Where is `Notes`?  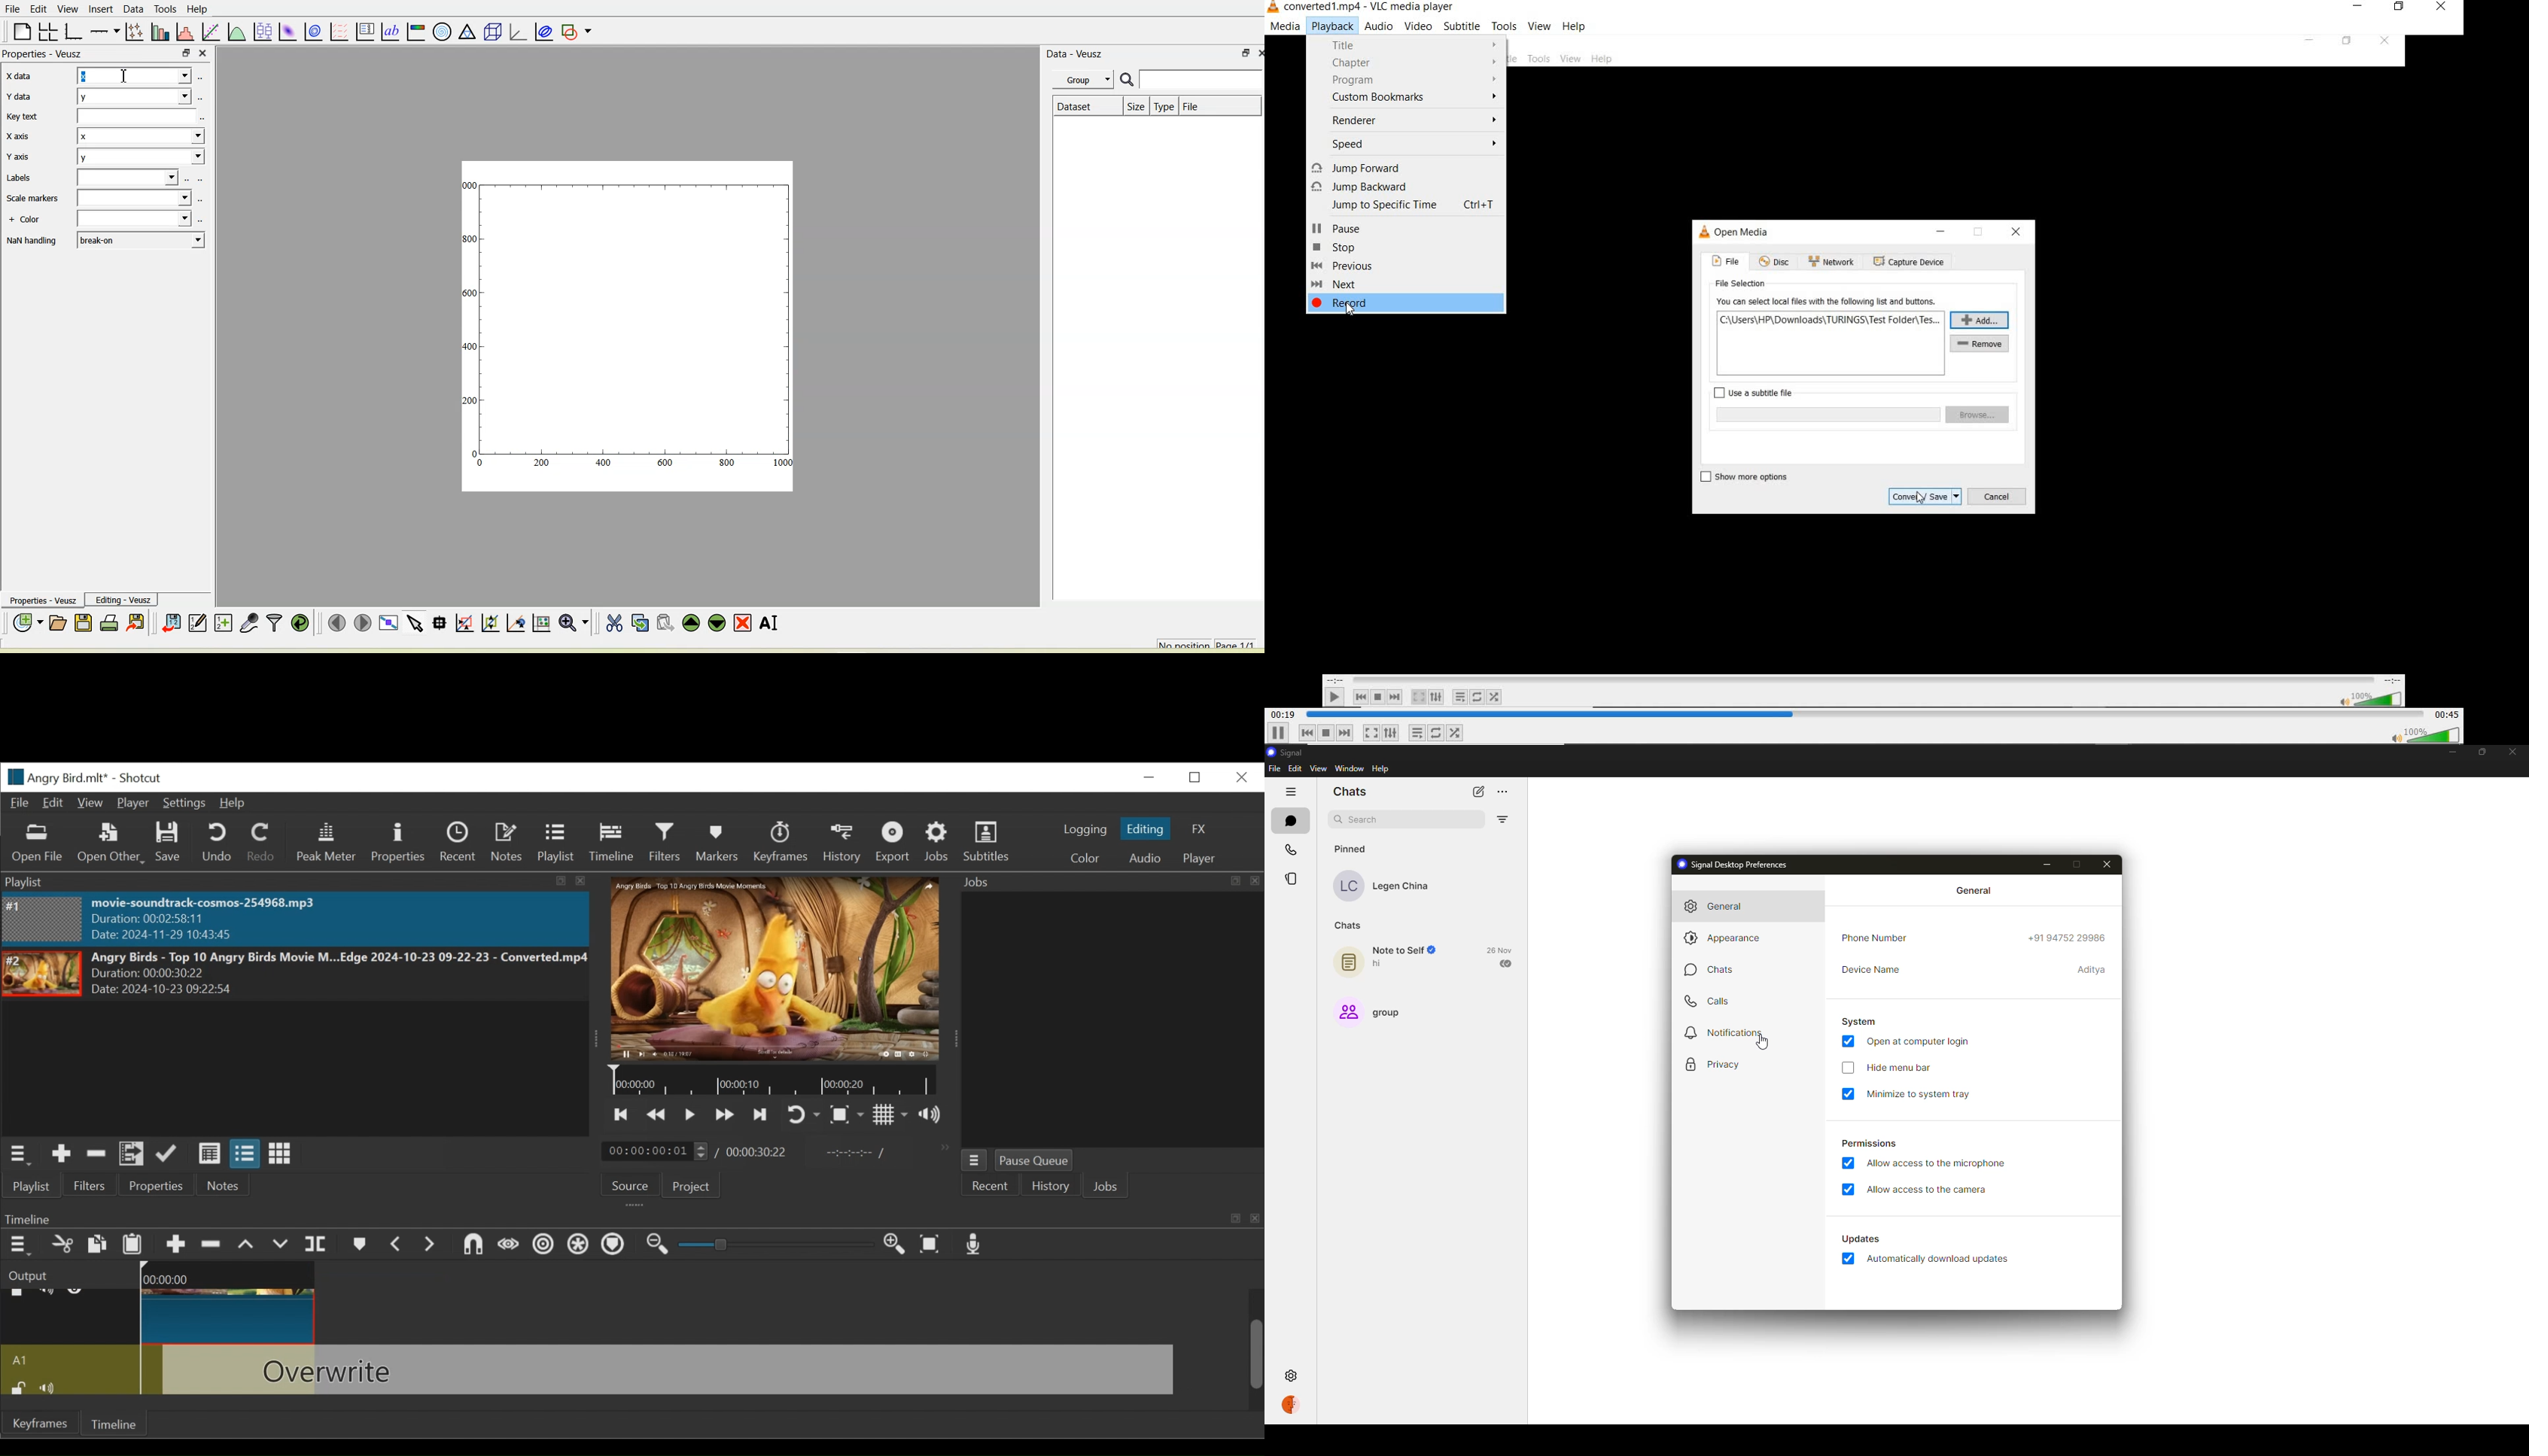 Notes is located at coordinates (222, 1186).